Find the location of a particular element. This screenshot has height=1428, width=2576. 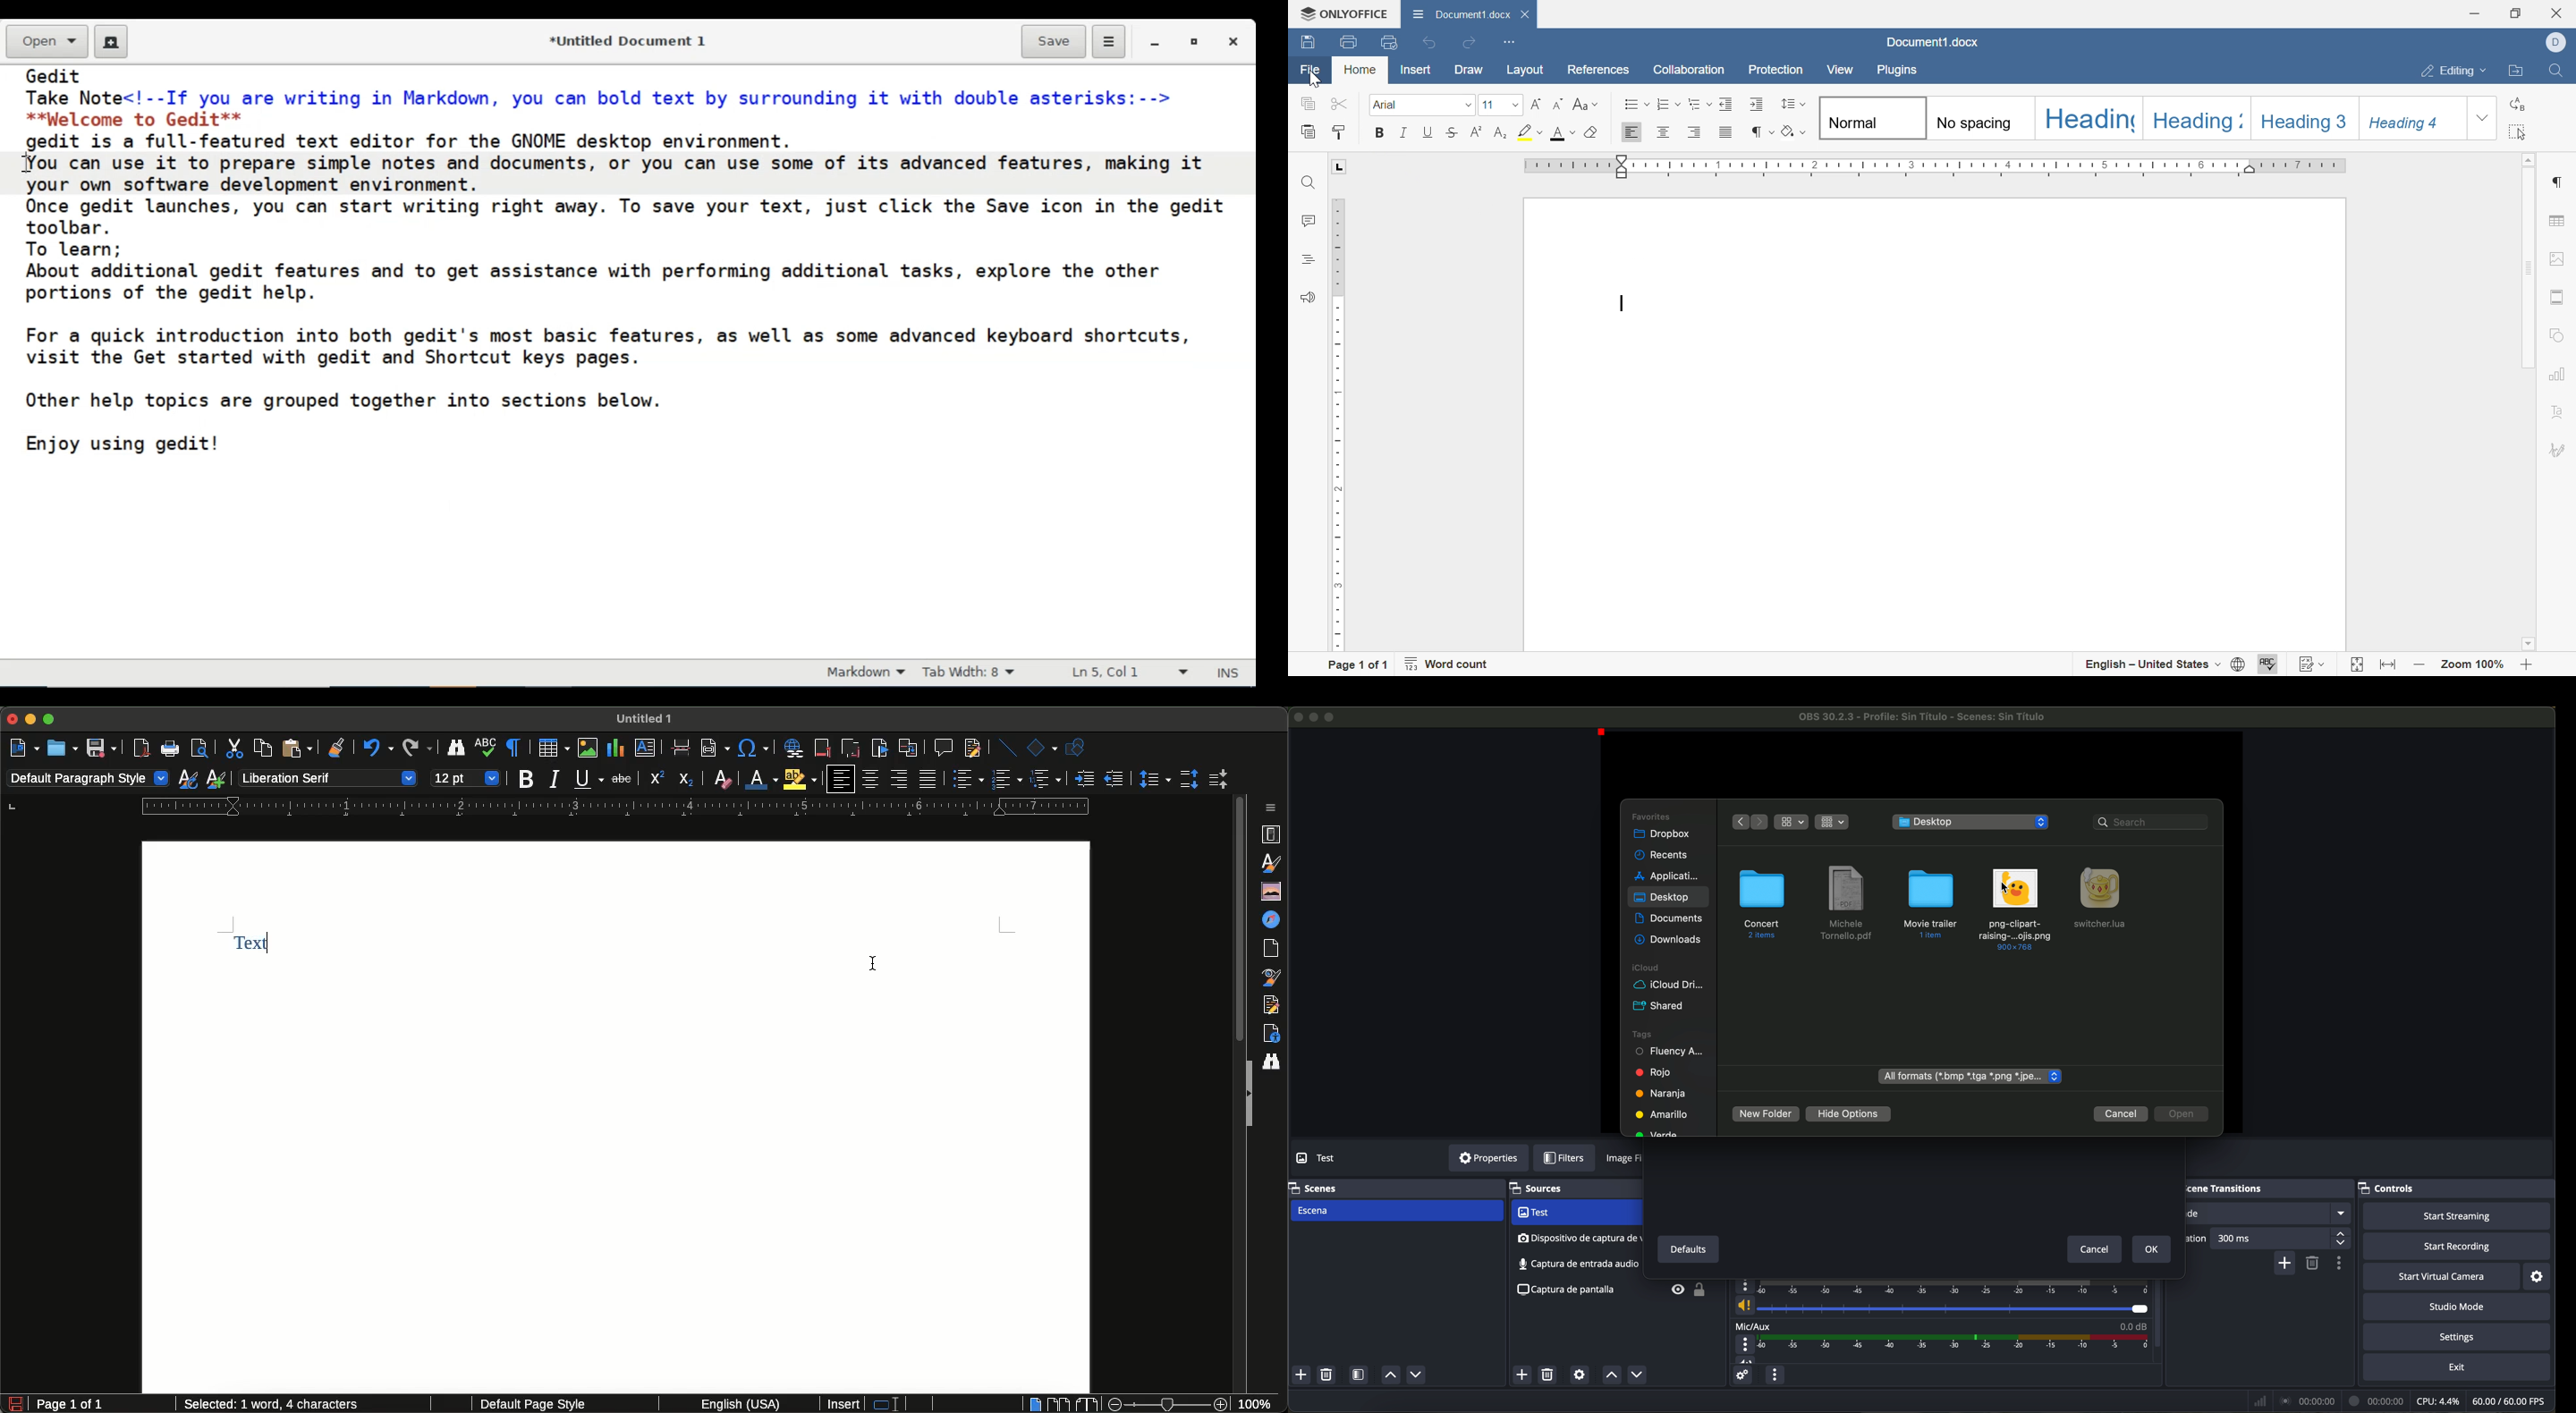

track changes is located at coordinates (2311, 665).